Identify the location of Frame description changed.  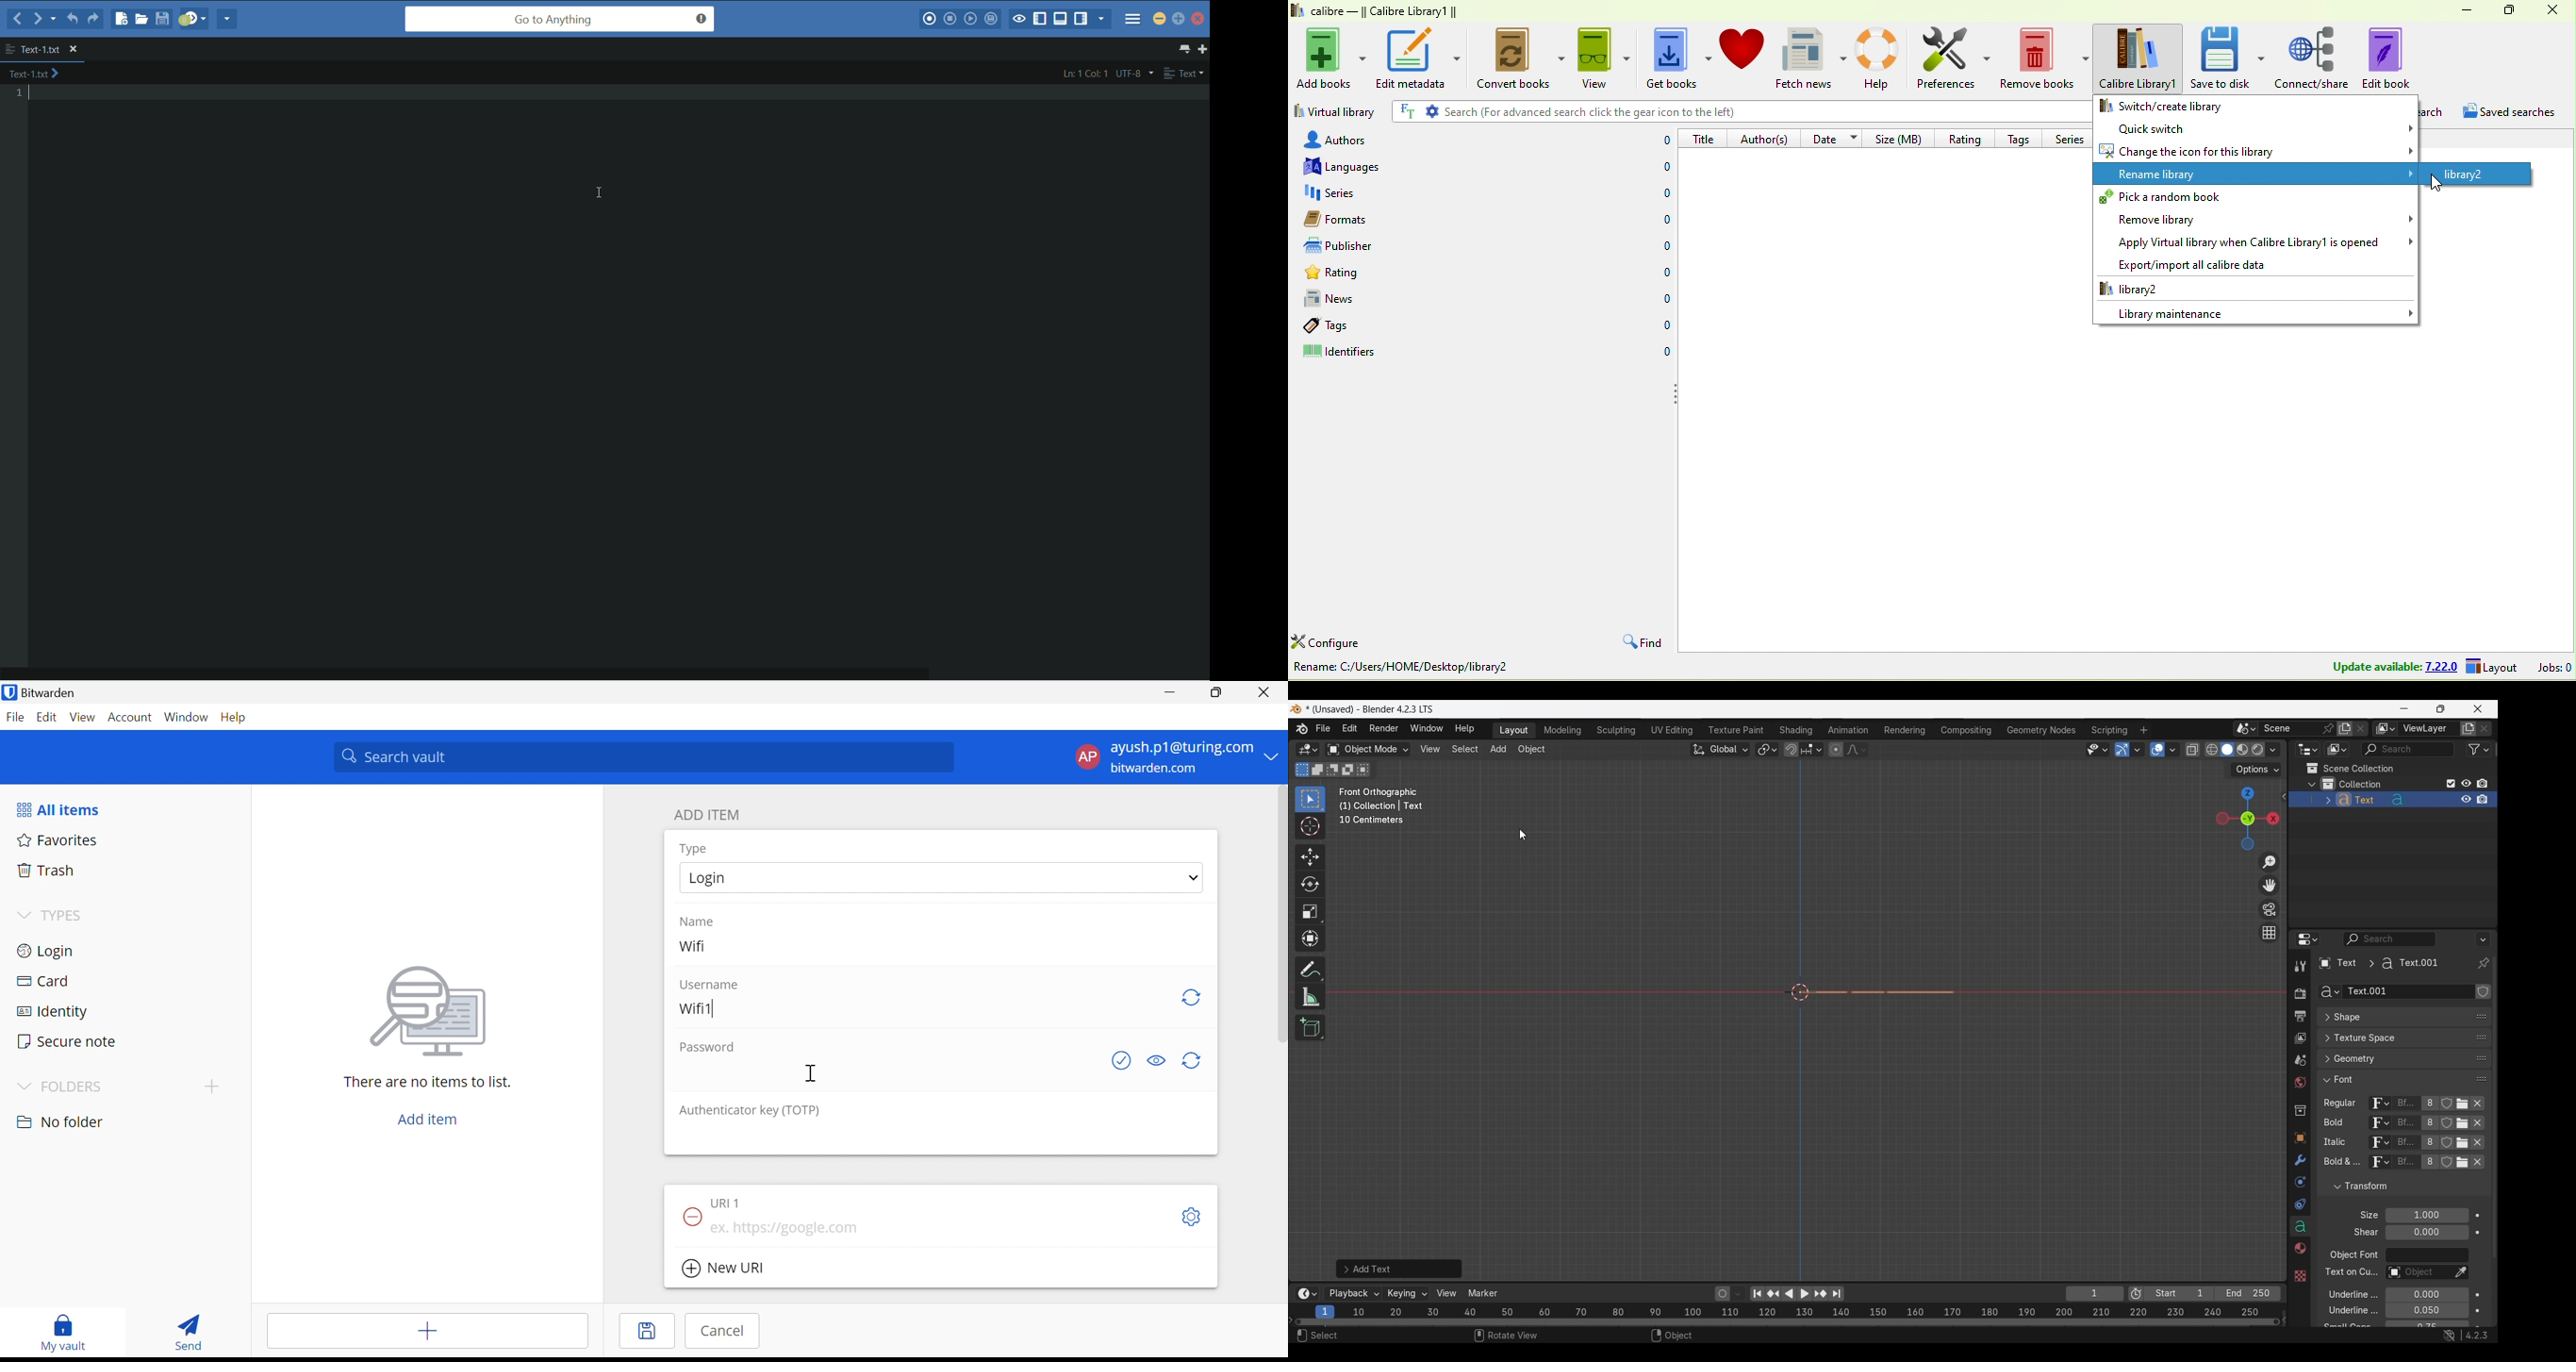
(1381, 806).